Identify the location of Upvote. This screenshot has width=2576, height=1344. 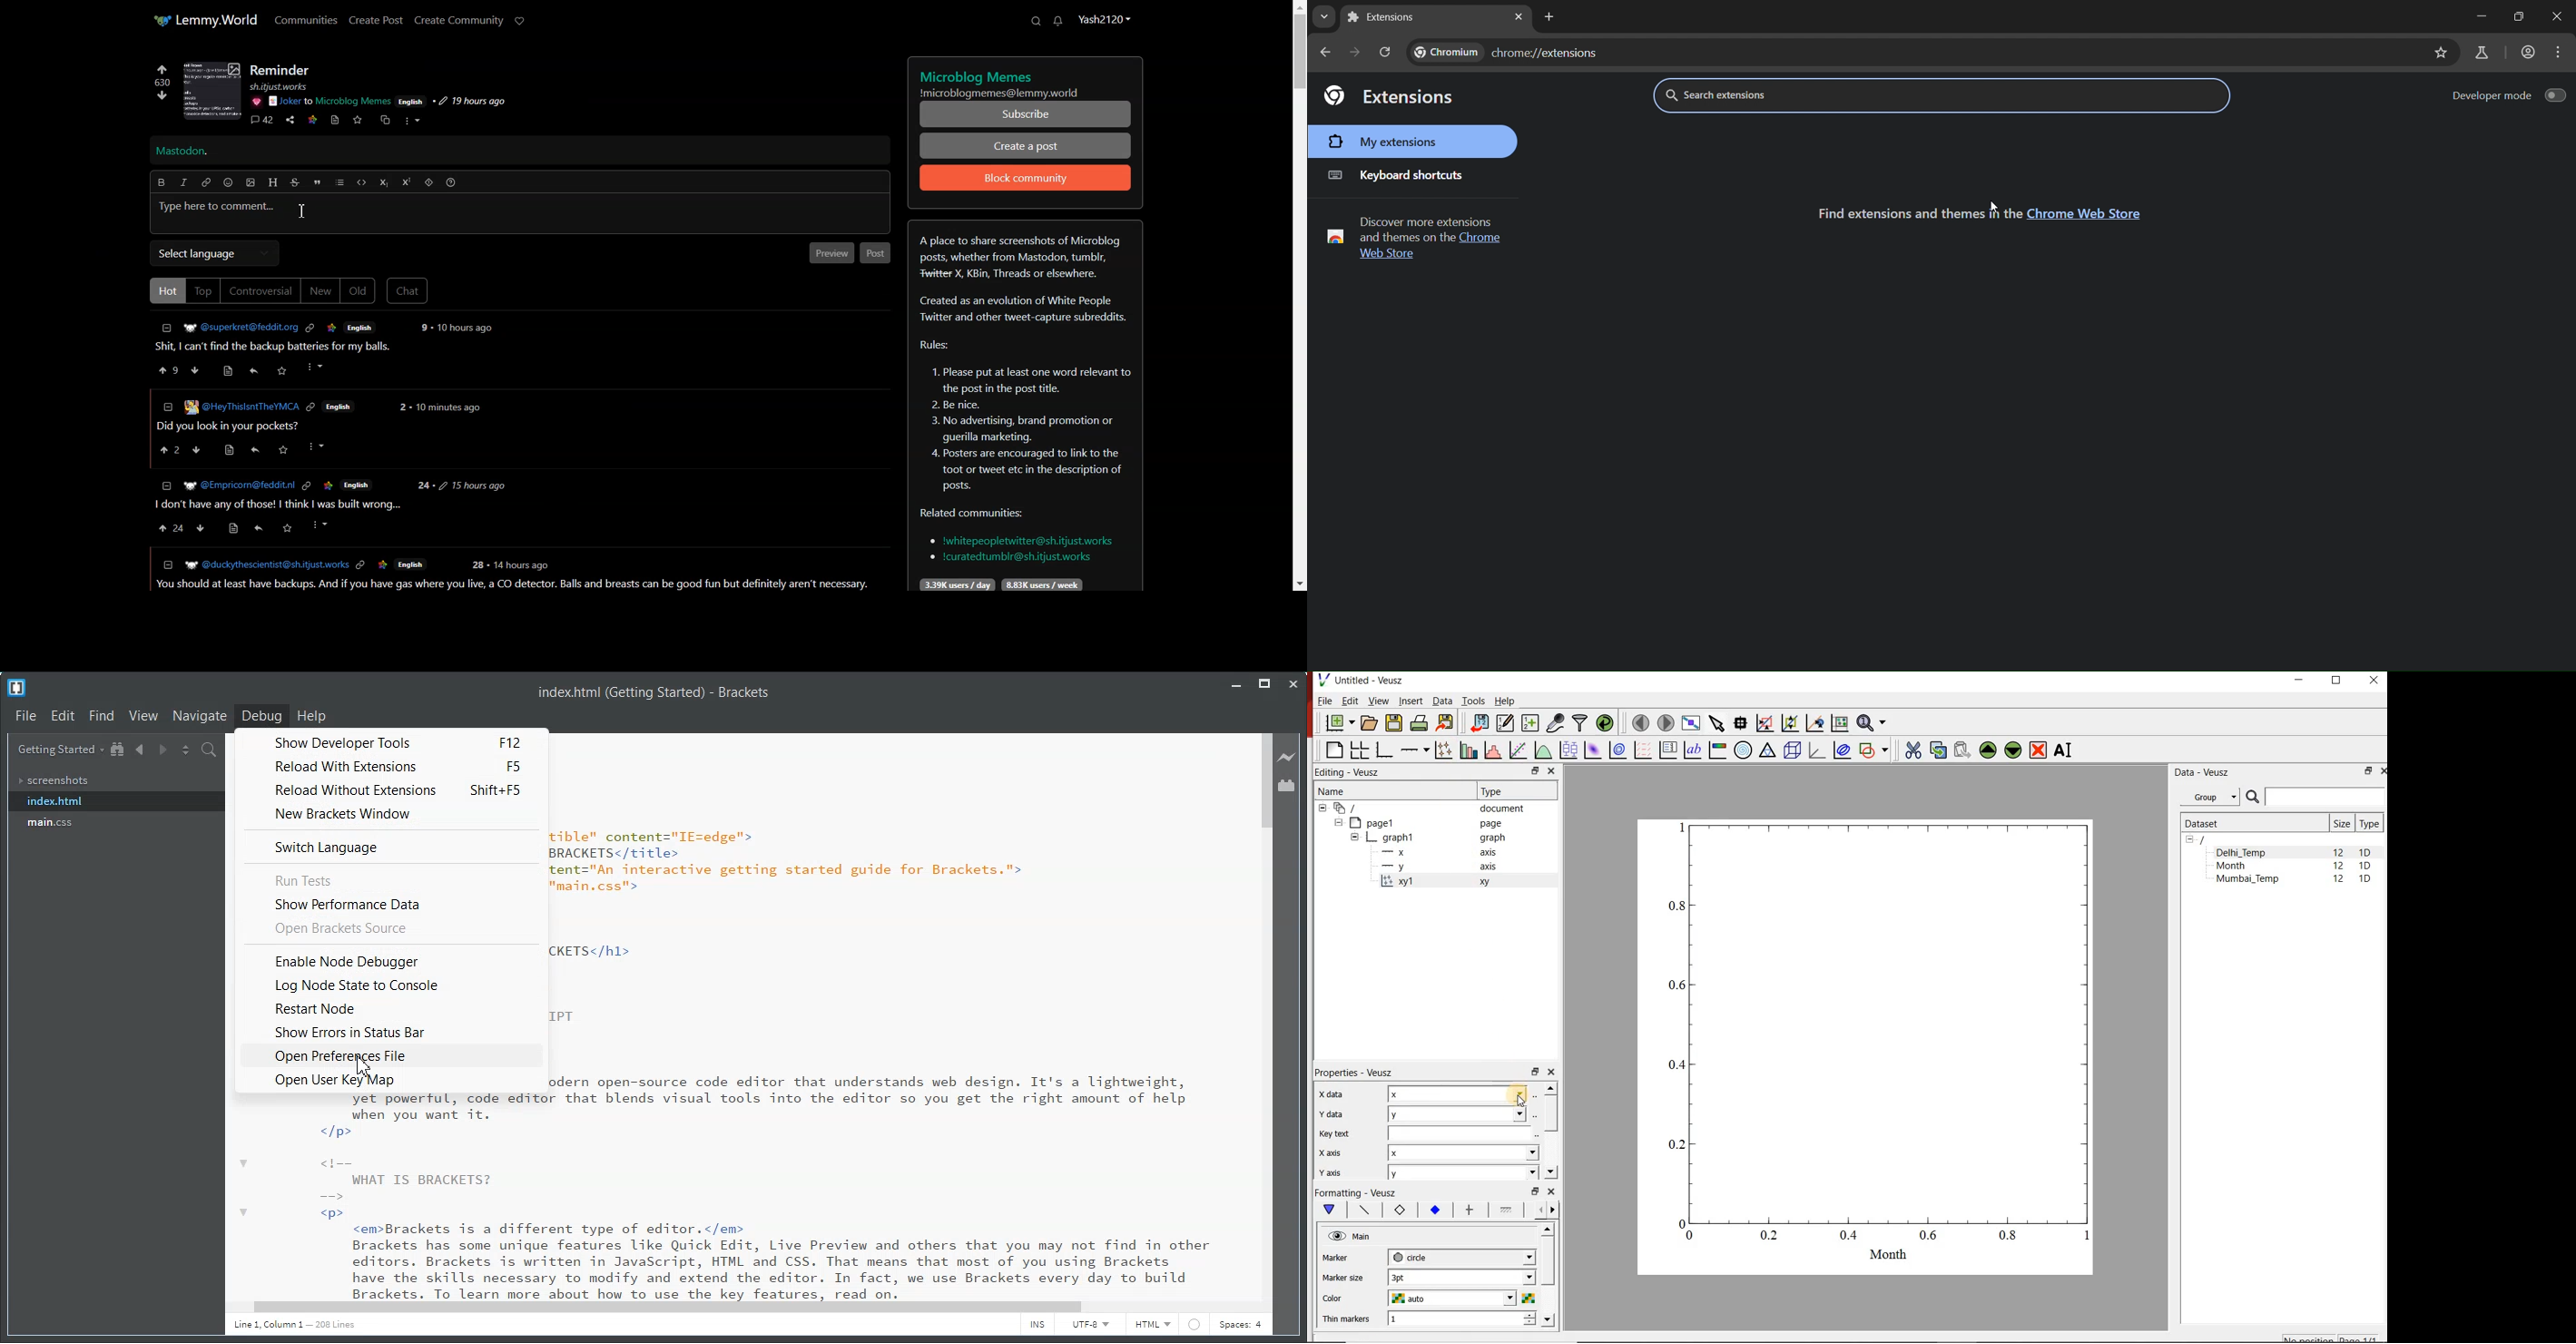
(162, 74).